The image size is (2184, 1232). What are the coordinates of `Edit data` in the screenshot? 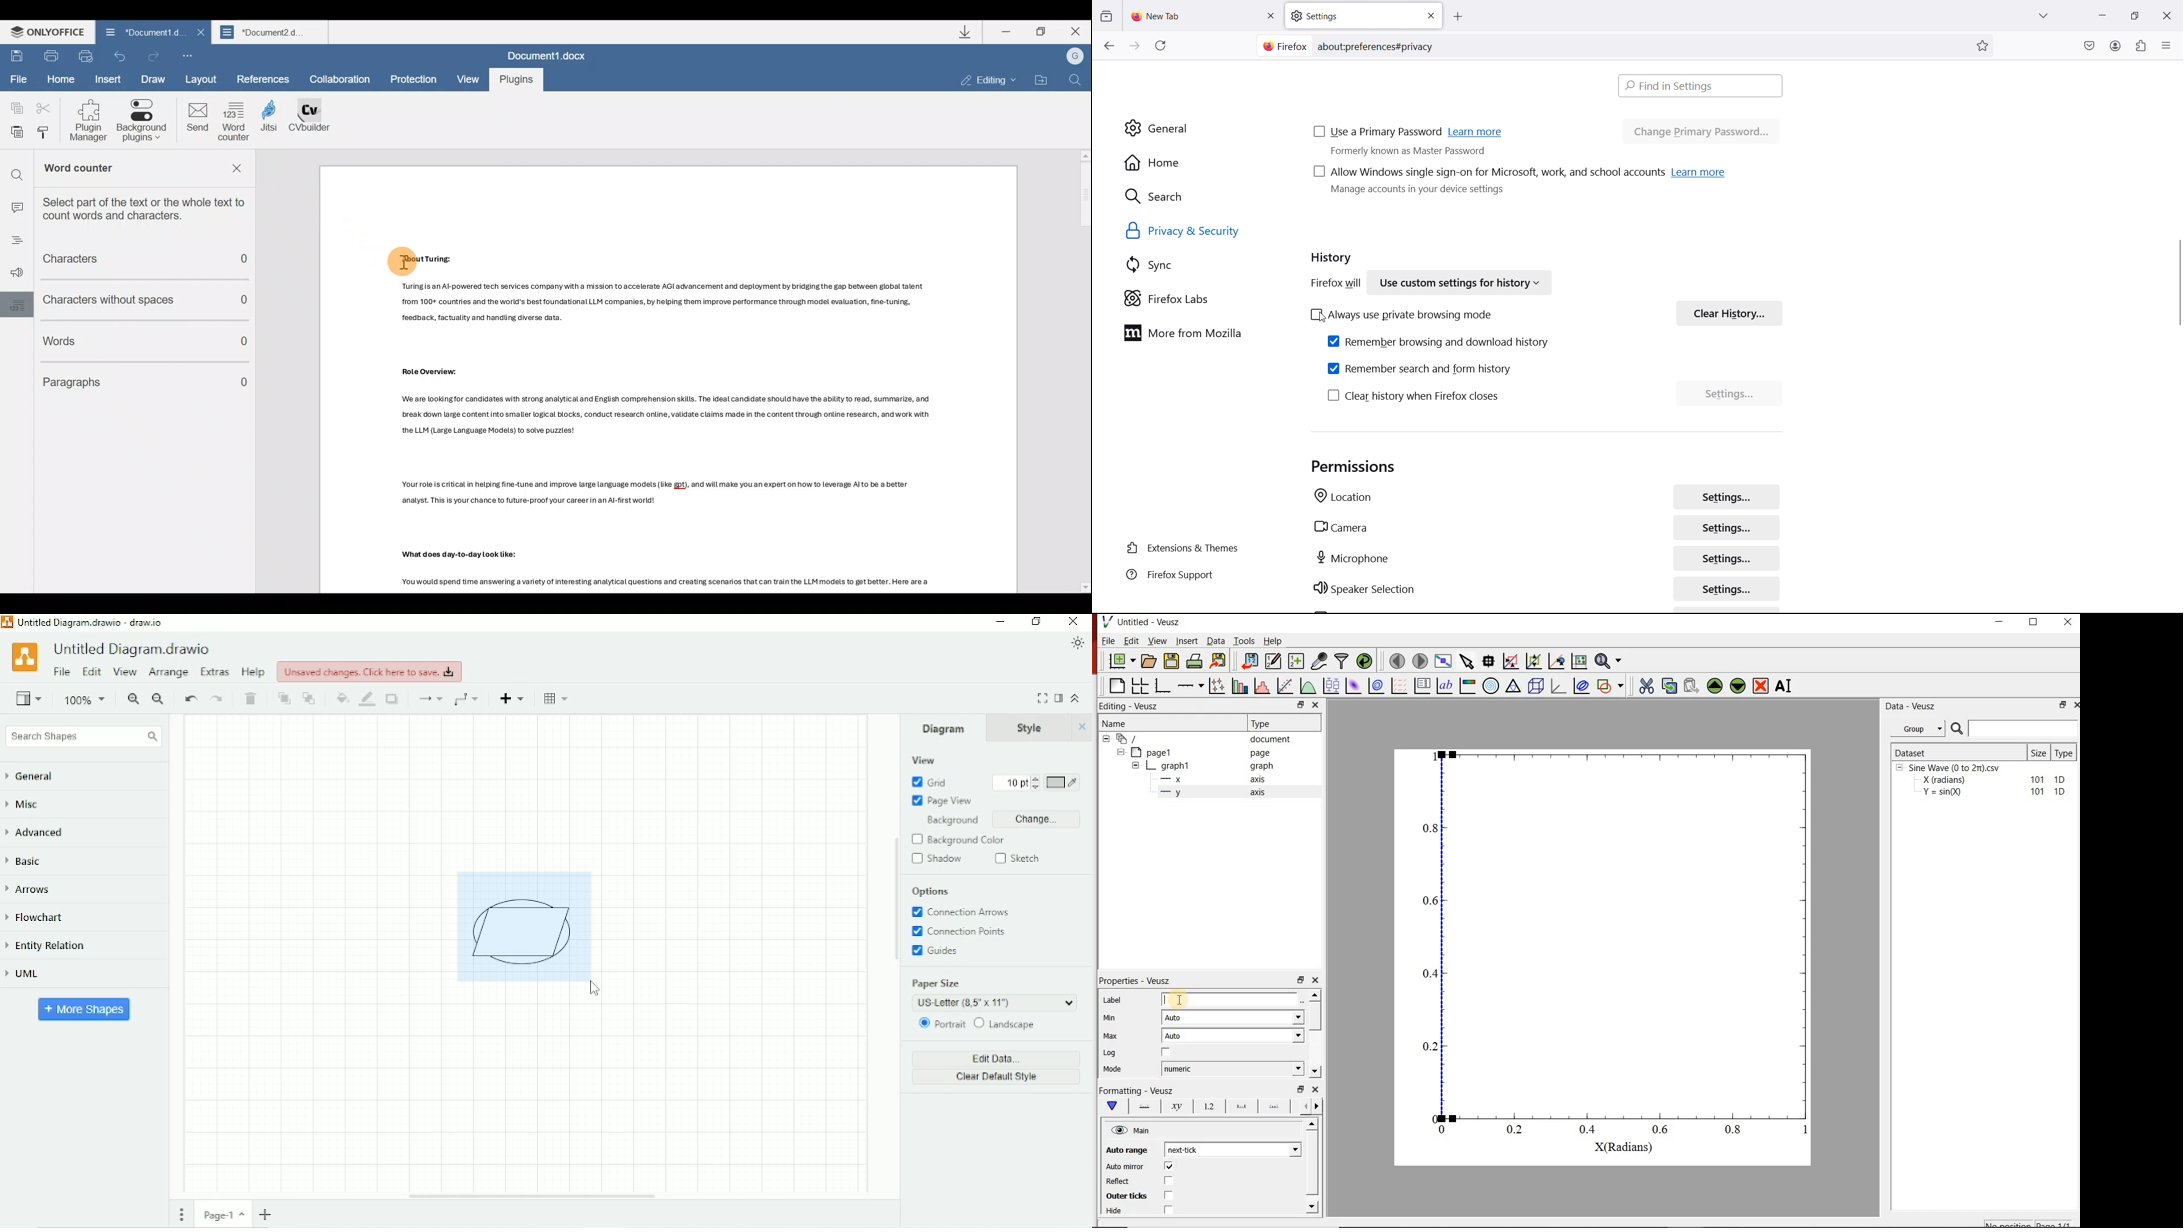 It's located at (998, 1058).